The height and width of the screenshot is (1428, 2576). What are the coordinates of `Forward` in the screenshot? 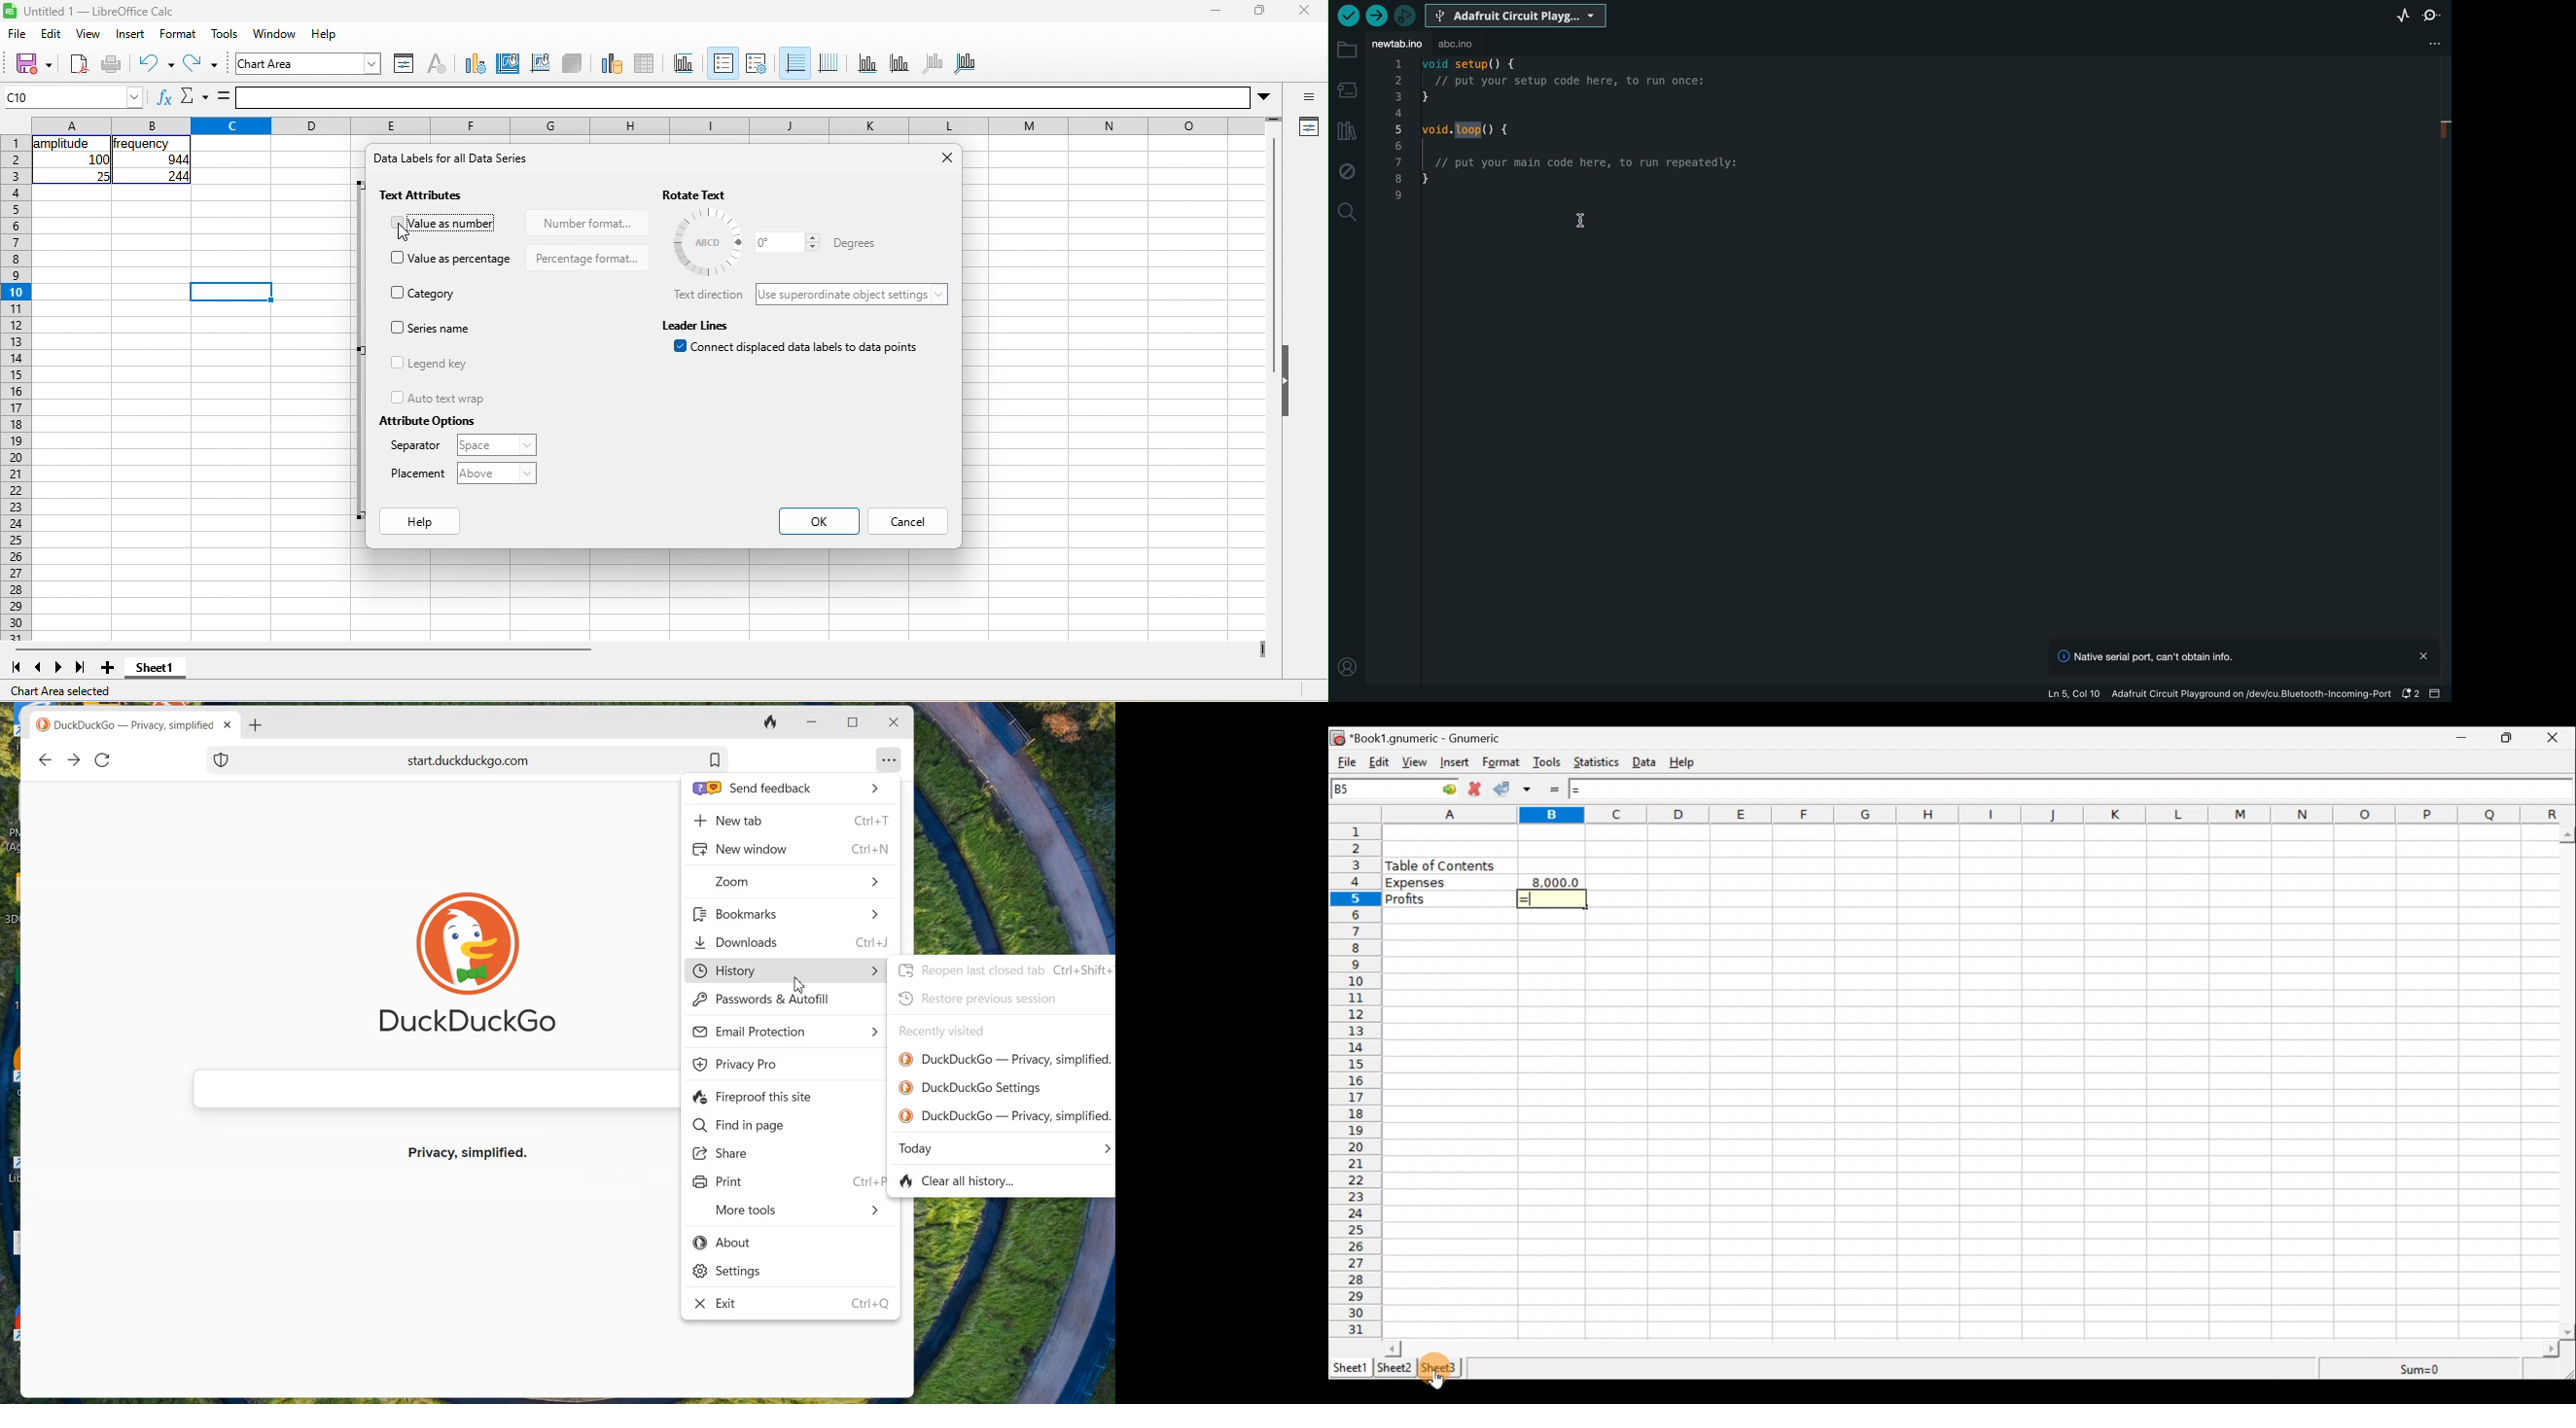 It's located at (74, 761).